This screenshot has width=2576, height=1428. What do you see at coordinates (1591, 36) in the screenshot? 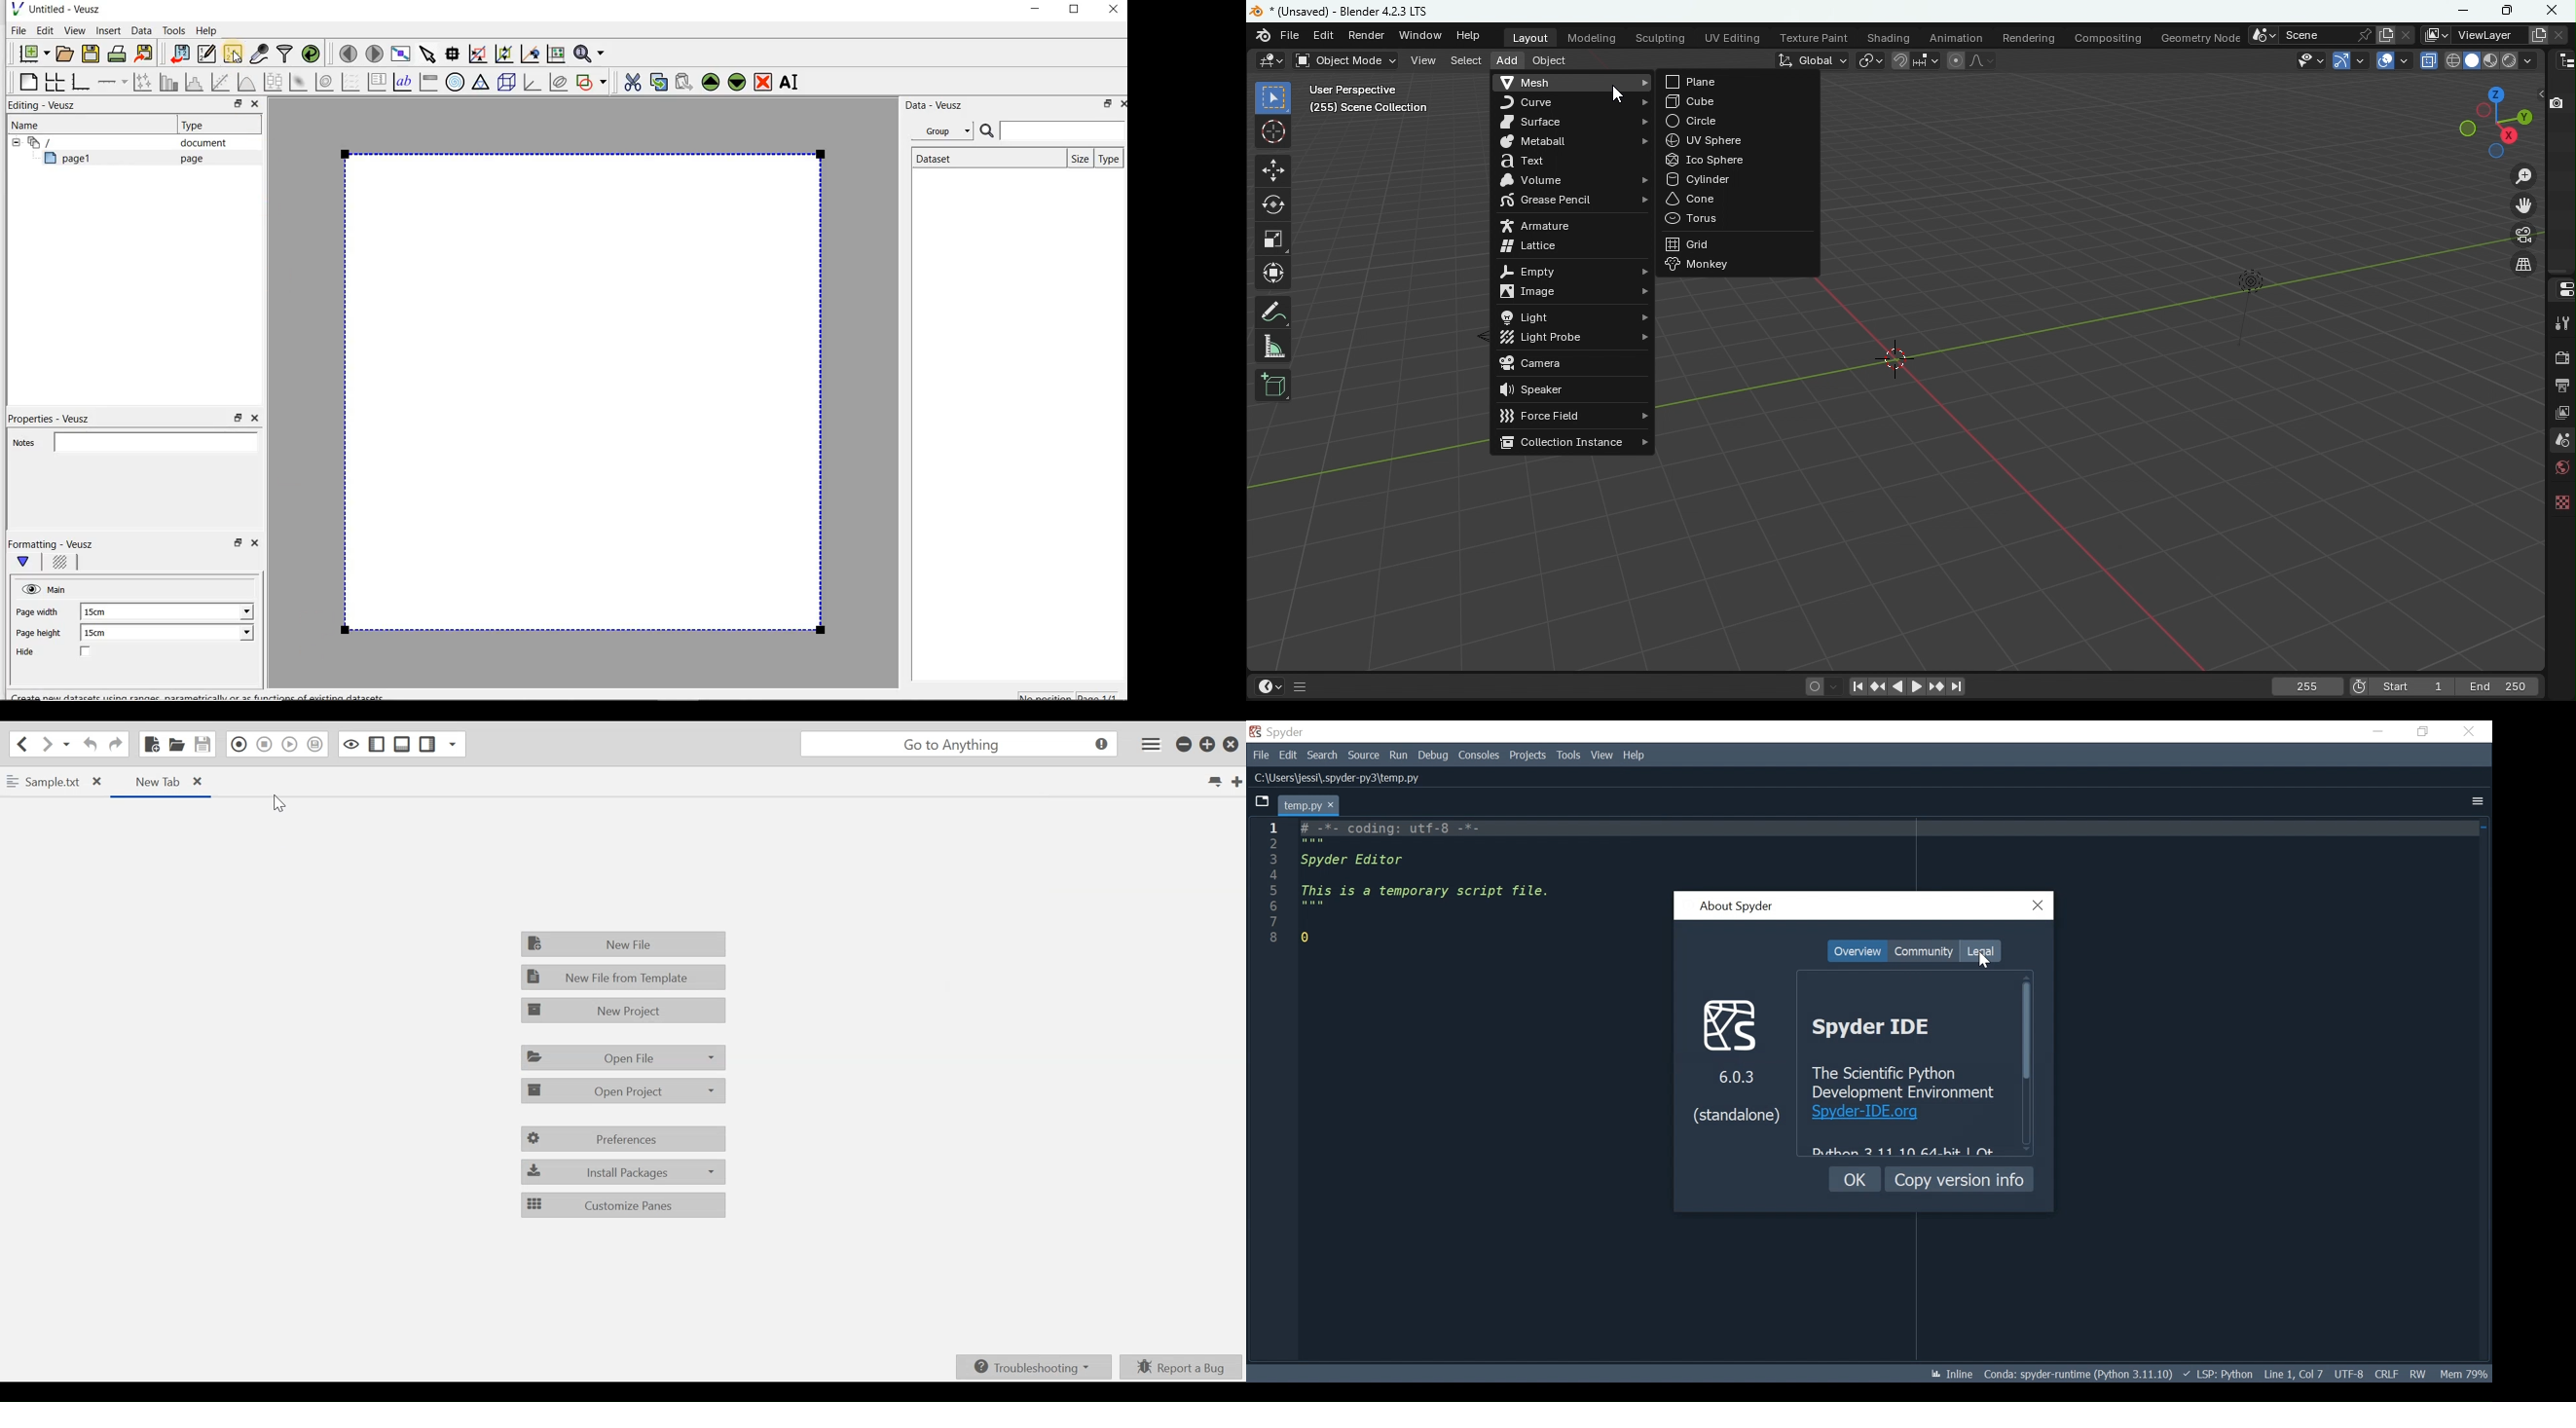
I see `Modeling` at bounding box center [1591, 36].